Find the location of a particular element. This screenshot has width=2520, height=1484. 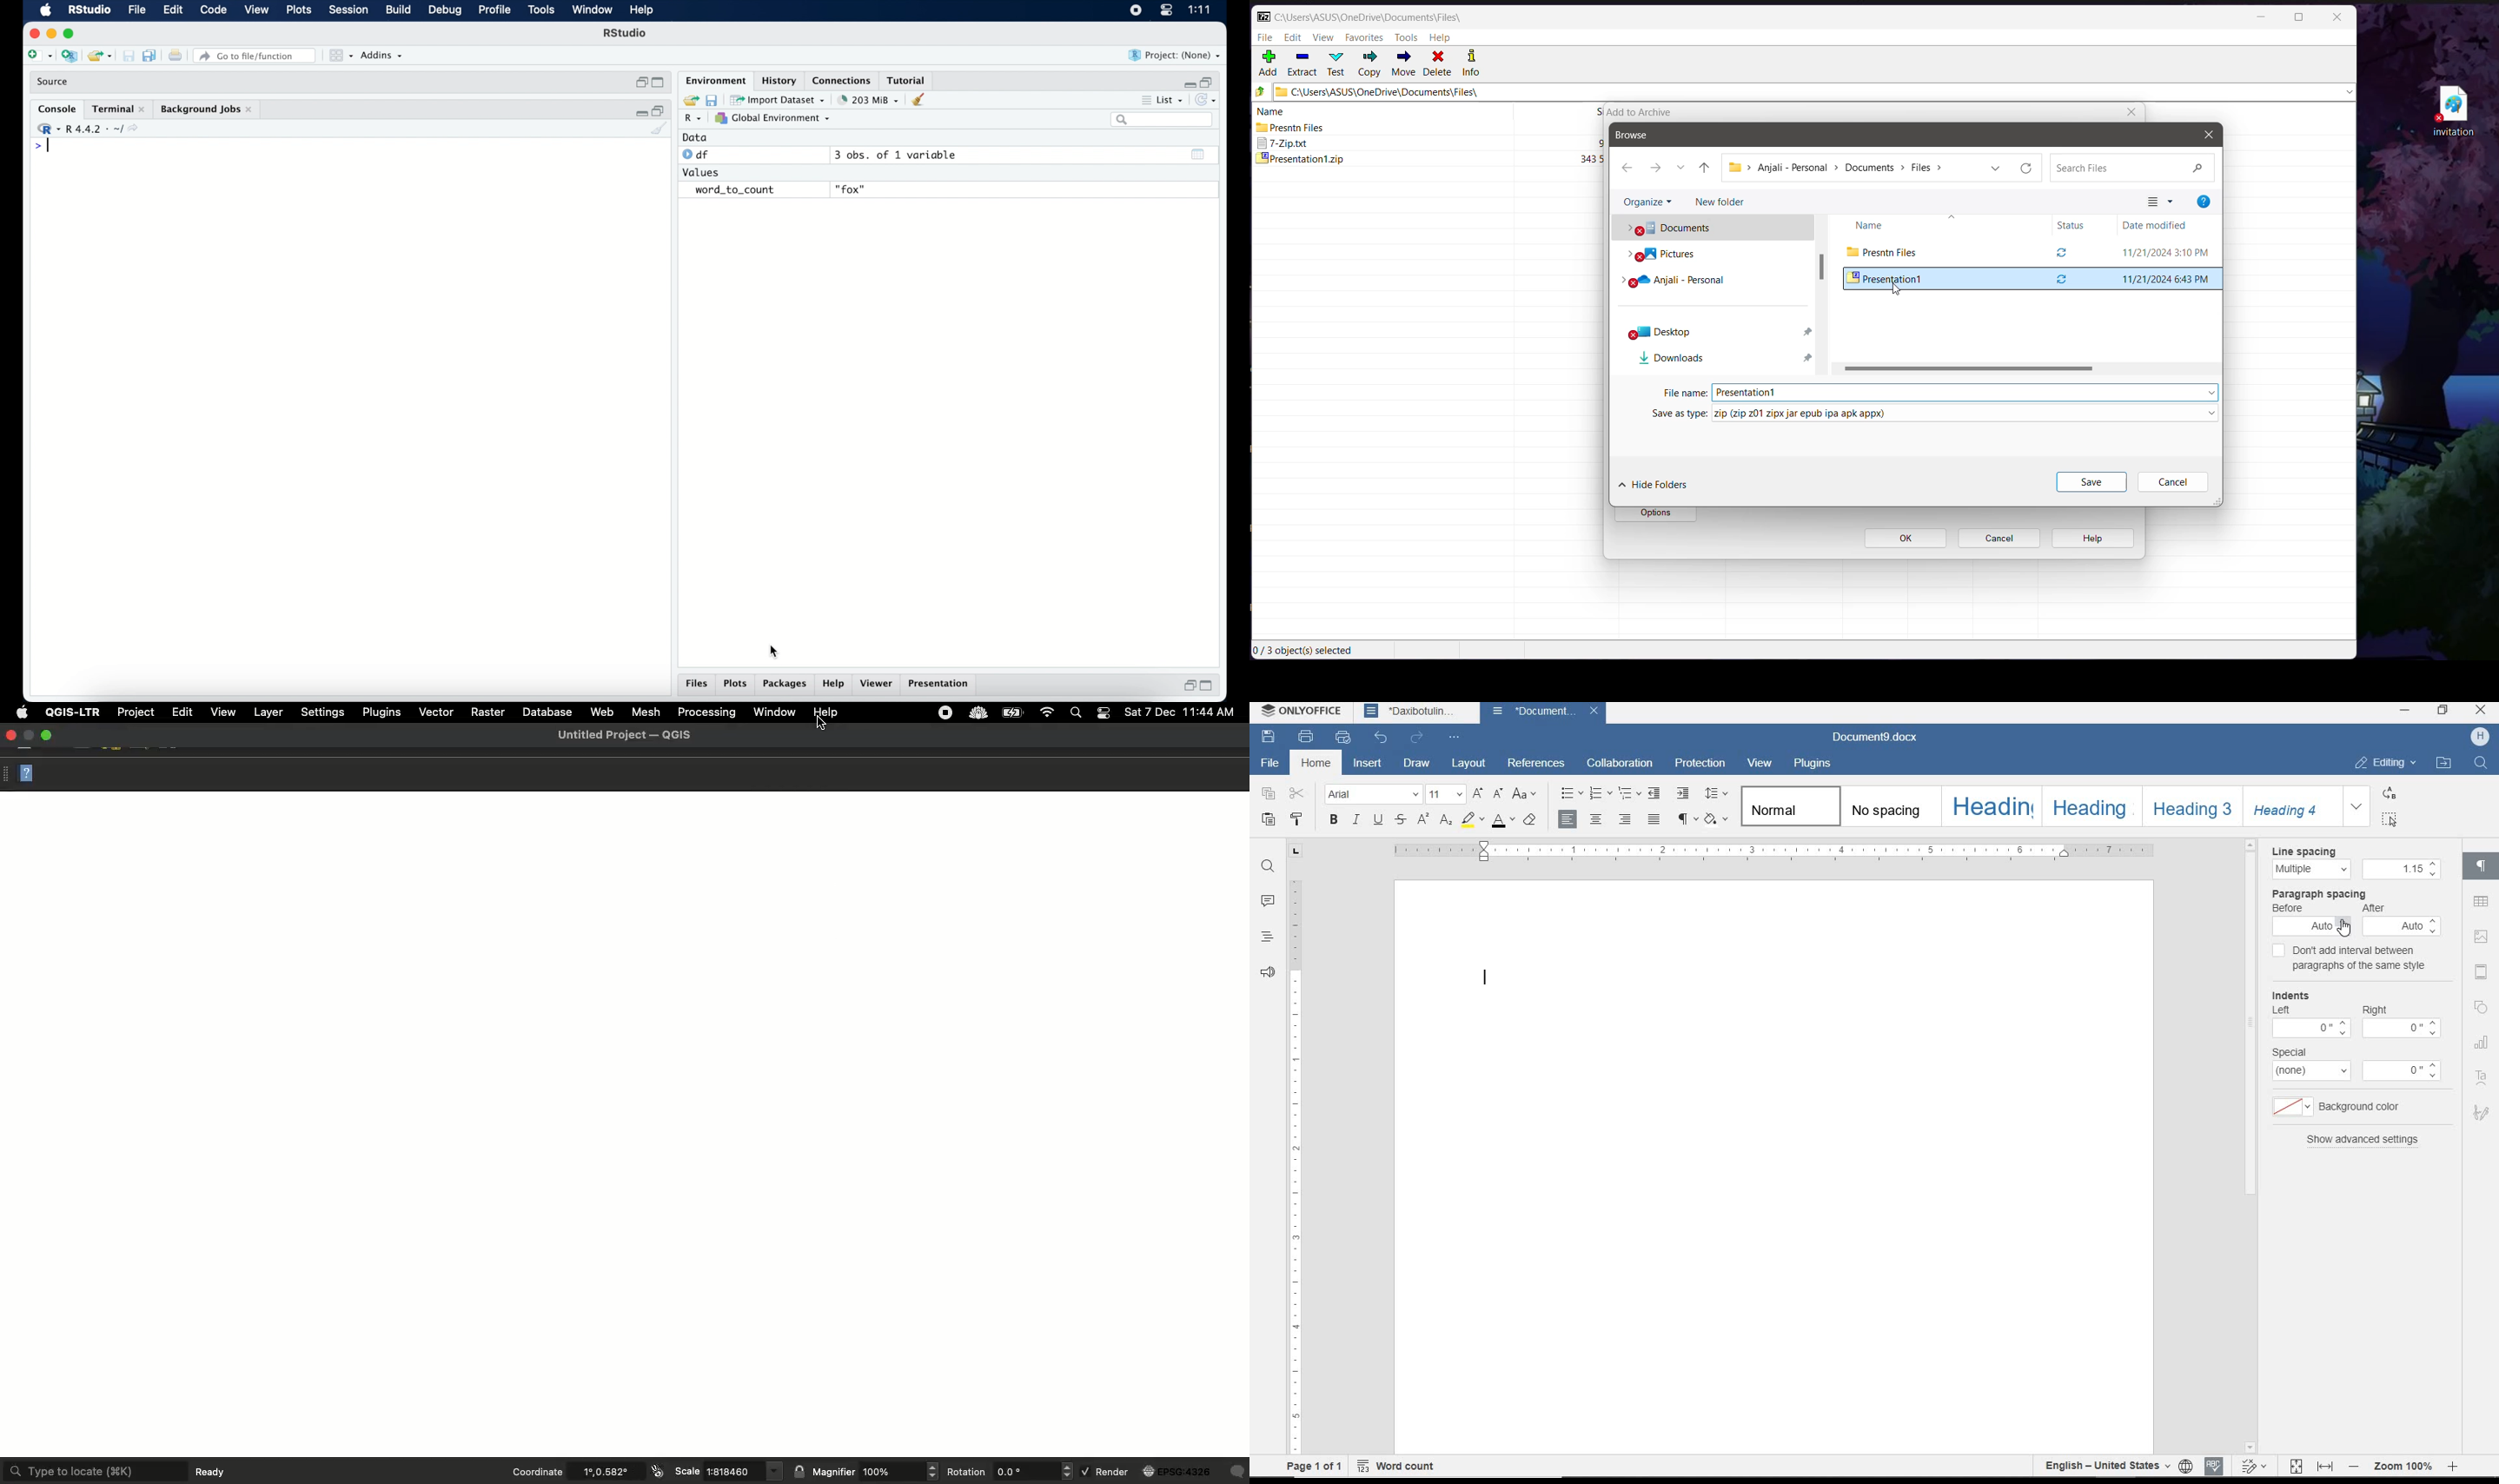

ruler is located at coordinates (1775, 851).